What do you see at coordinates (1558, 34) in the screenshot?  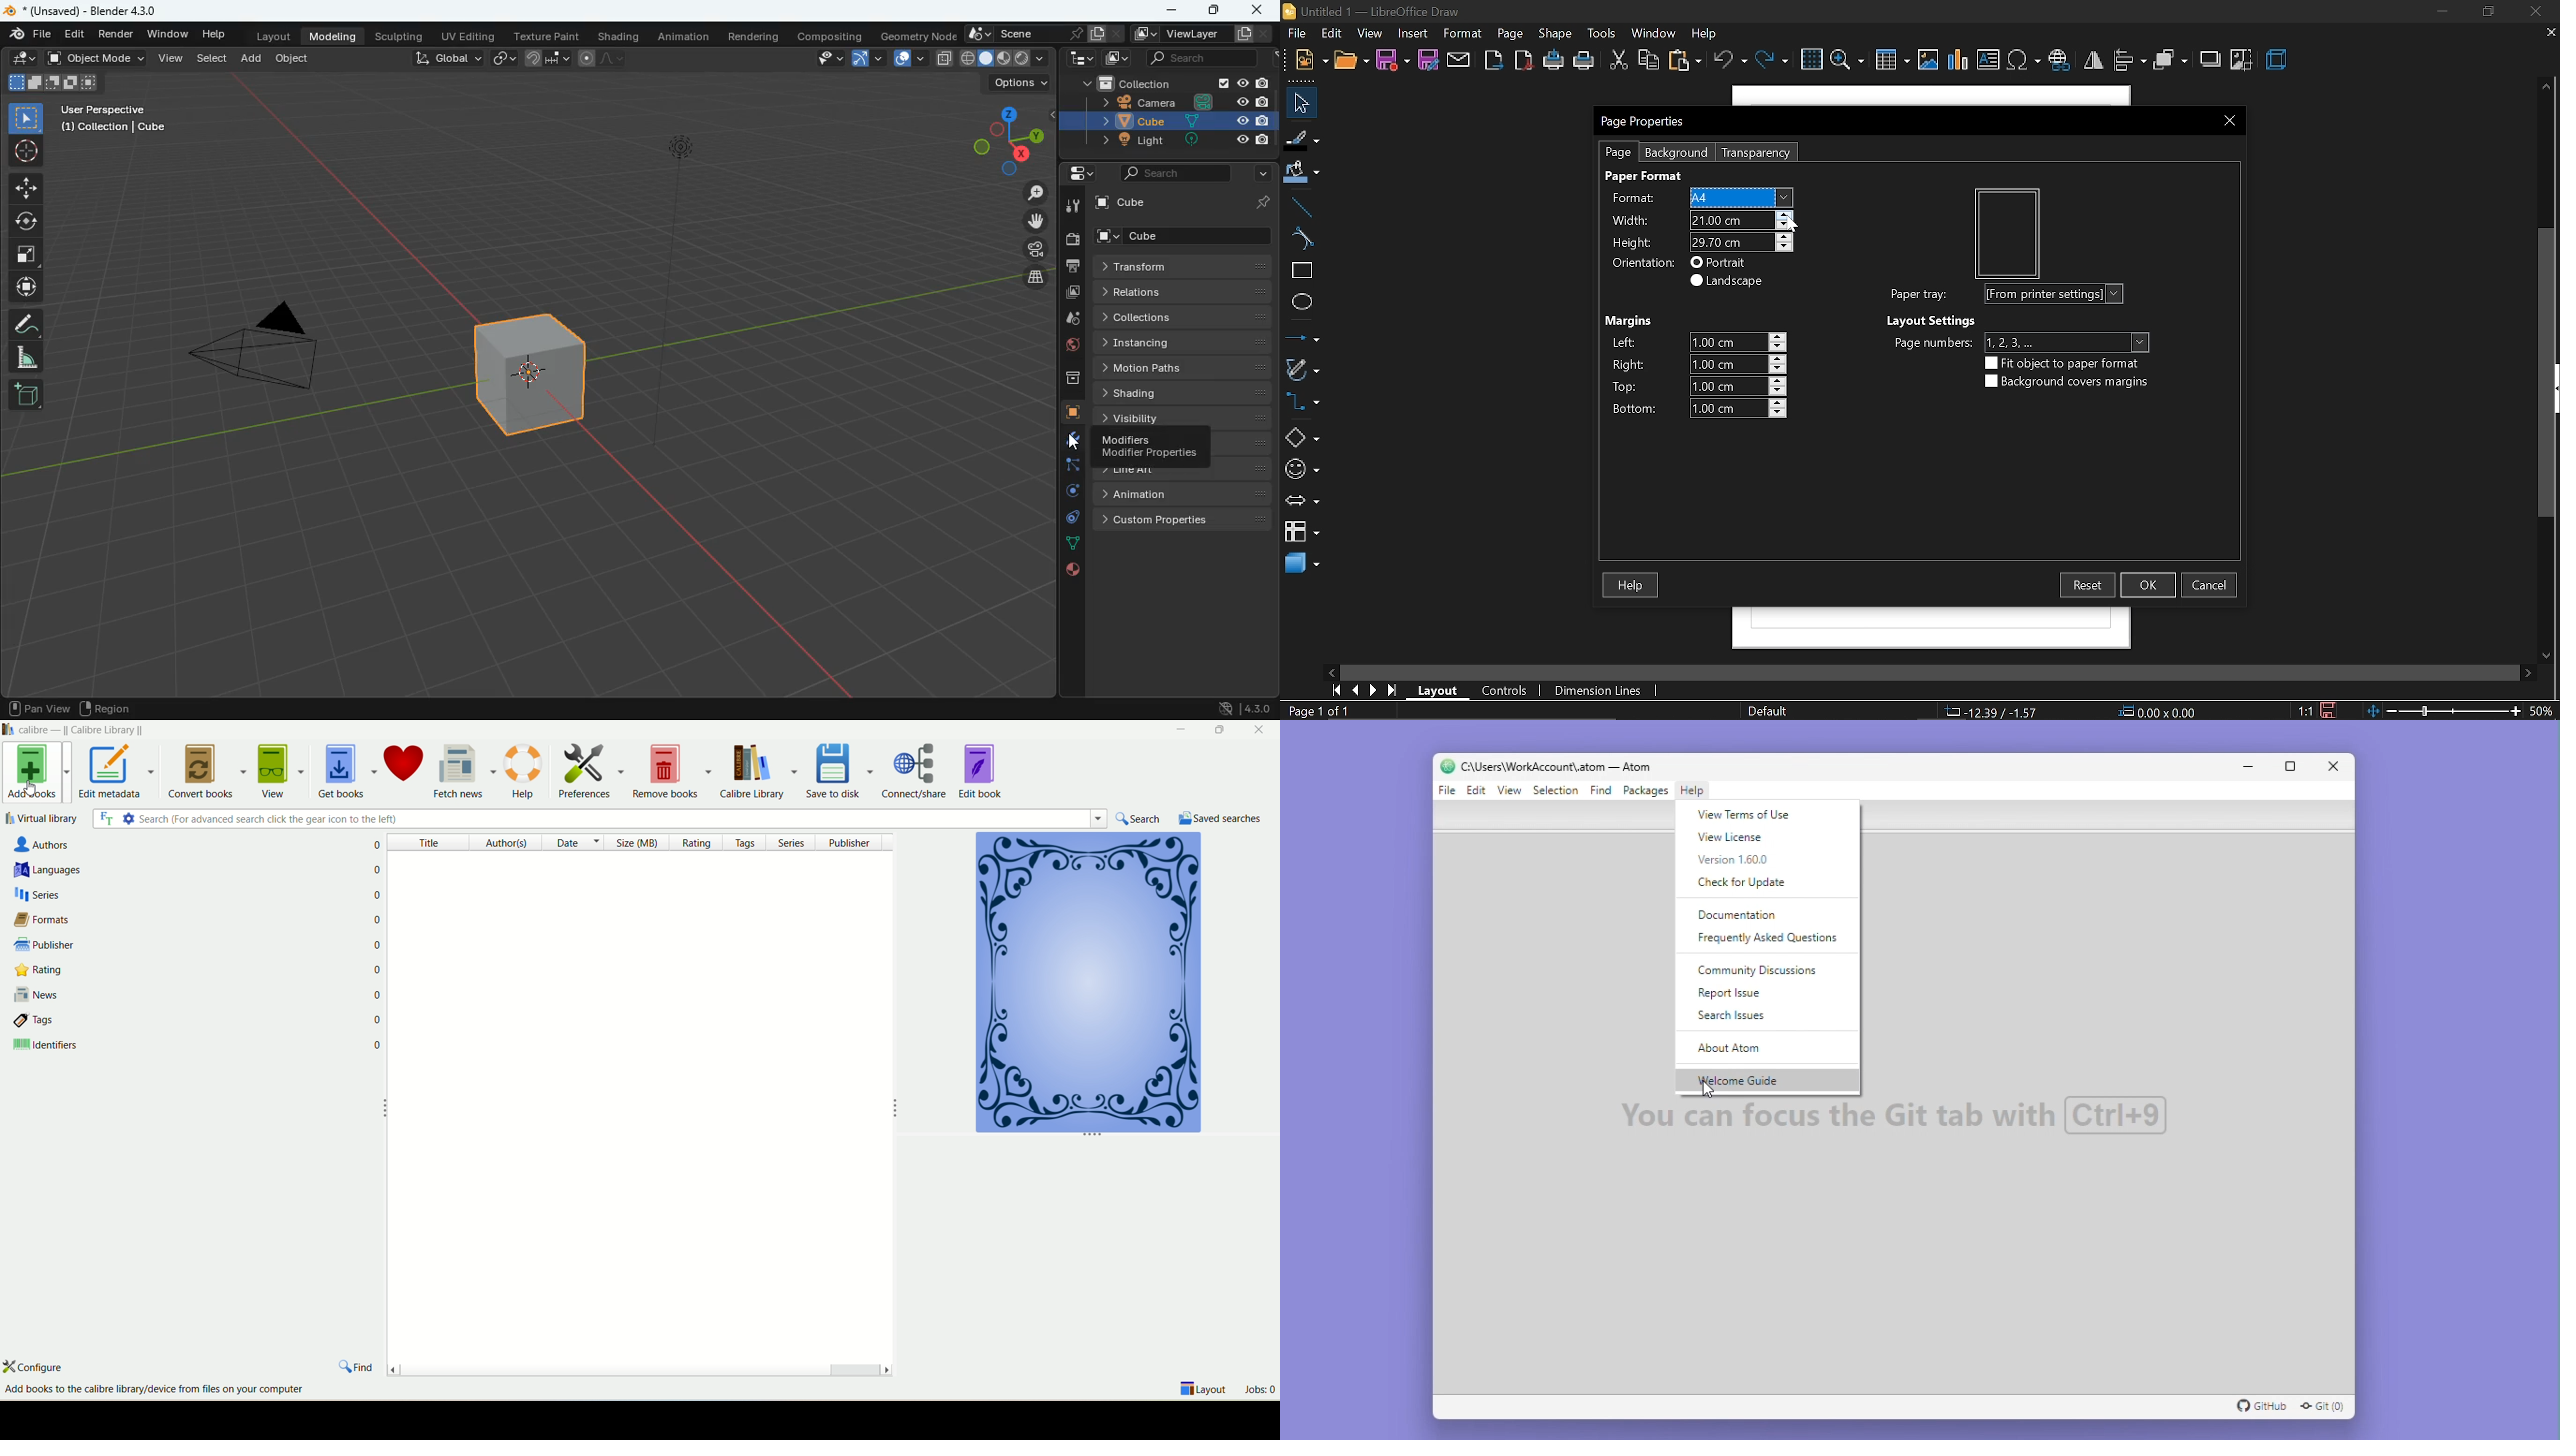 I see `shape` at bounding box center [1558, 34].